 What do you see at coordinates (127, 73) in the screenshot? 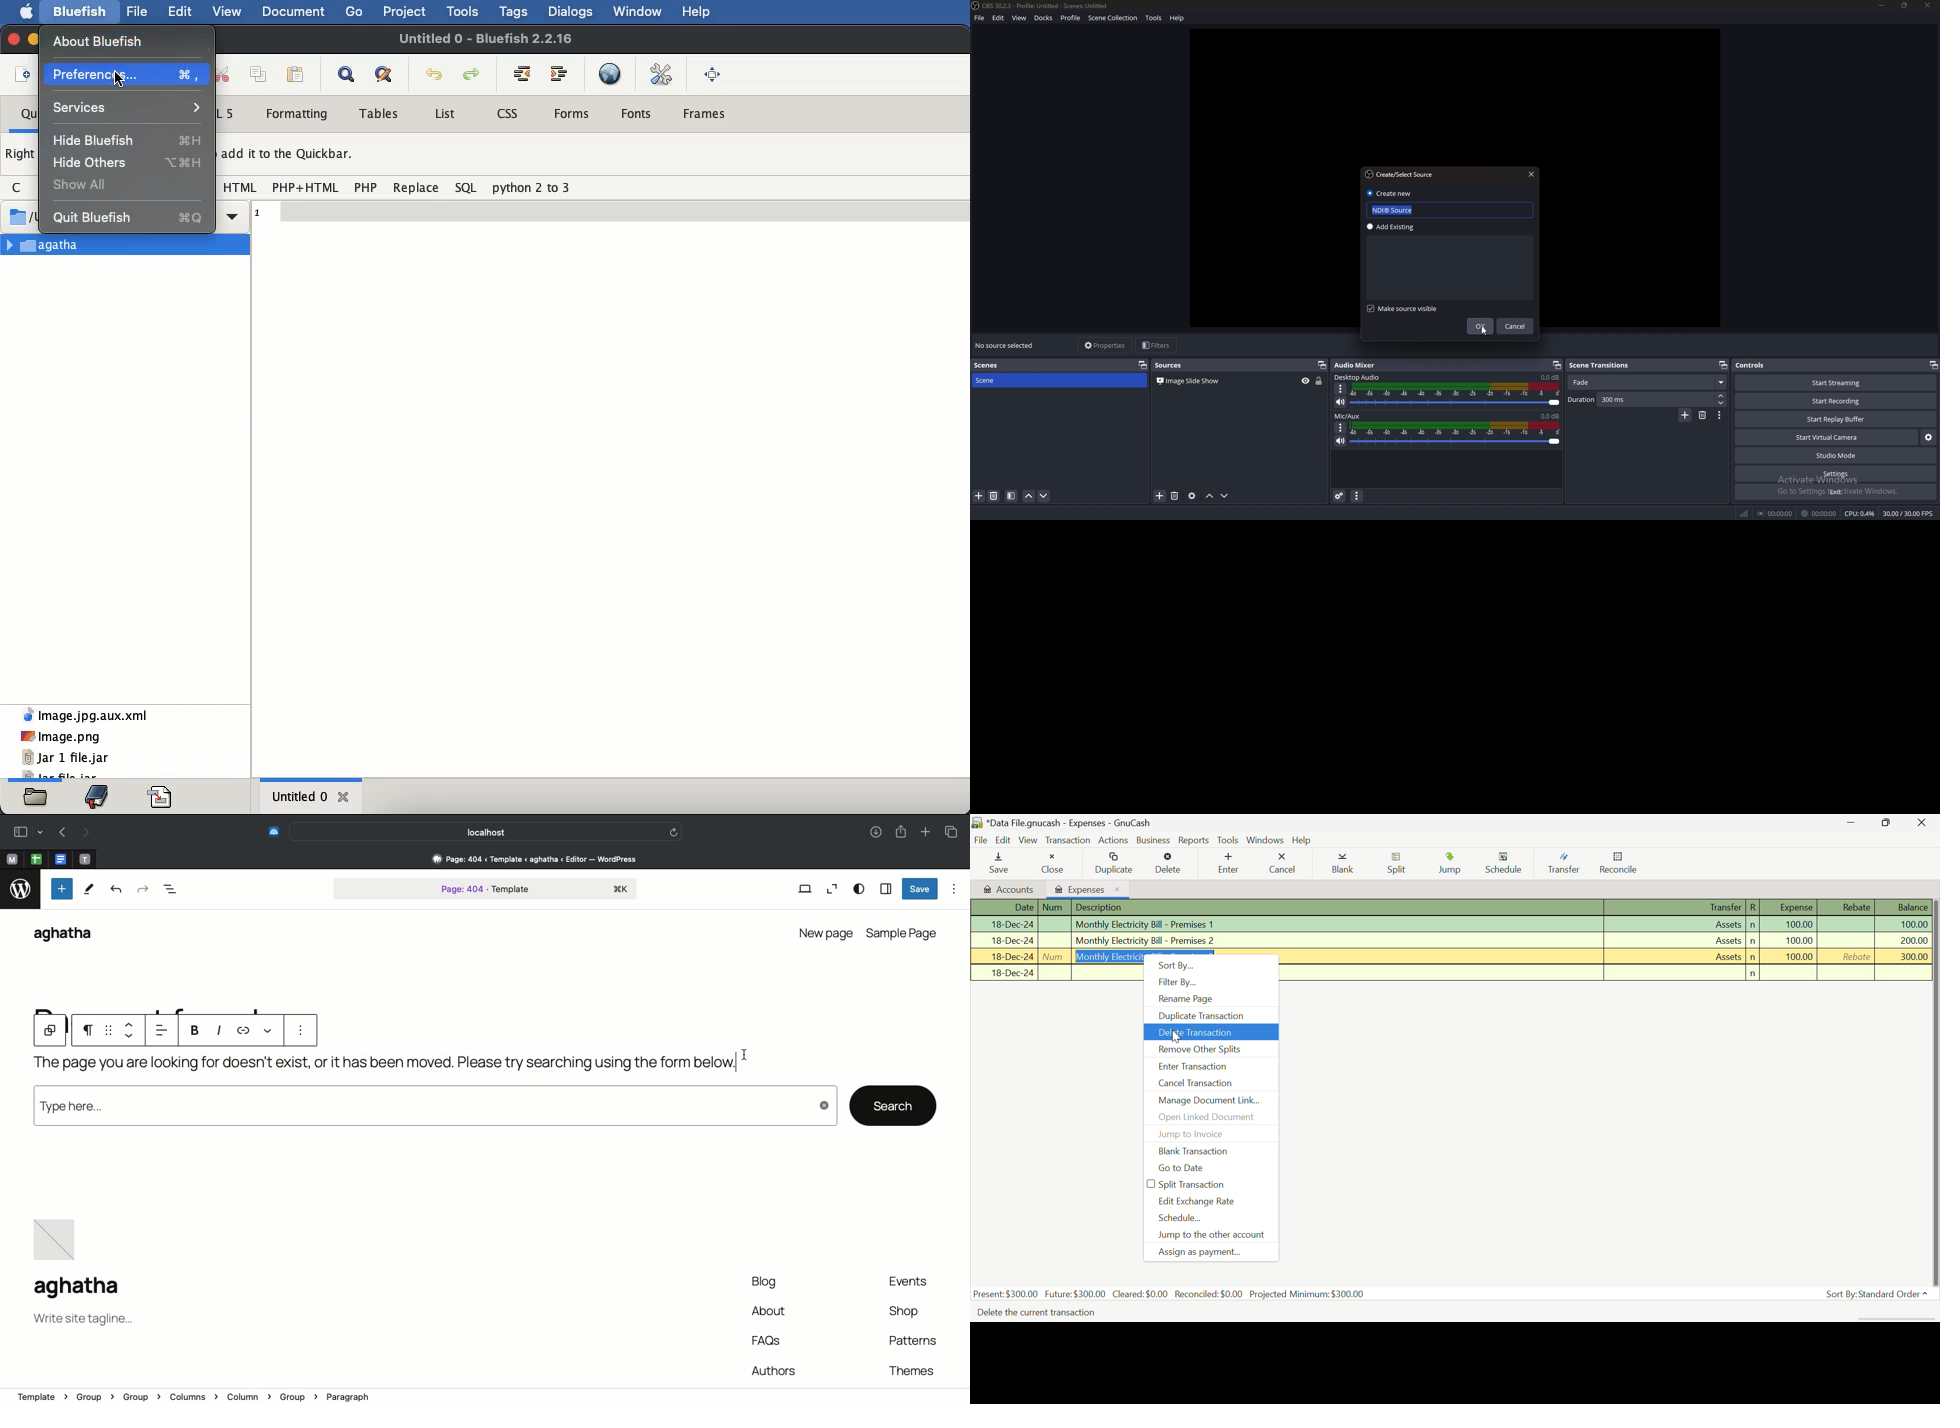
I see `preferences` at bounding box center [127, 73].